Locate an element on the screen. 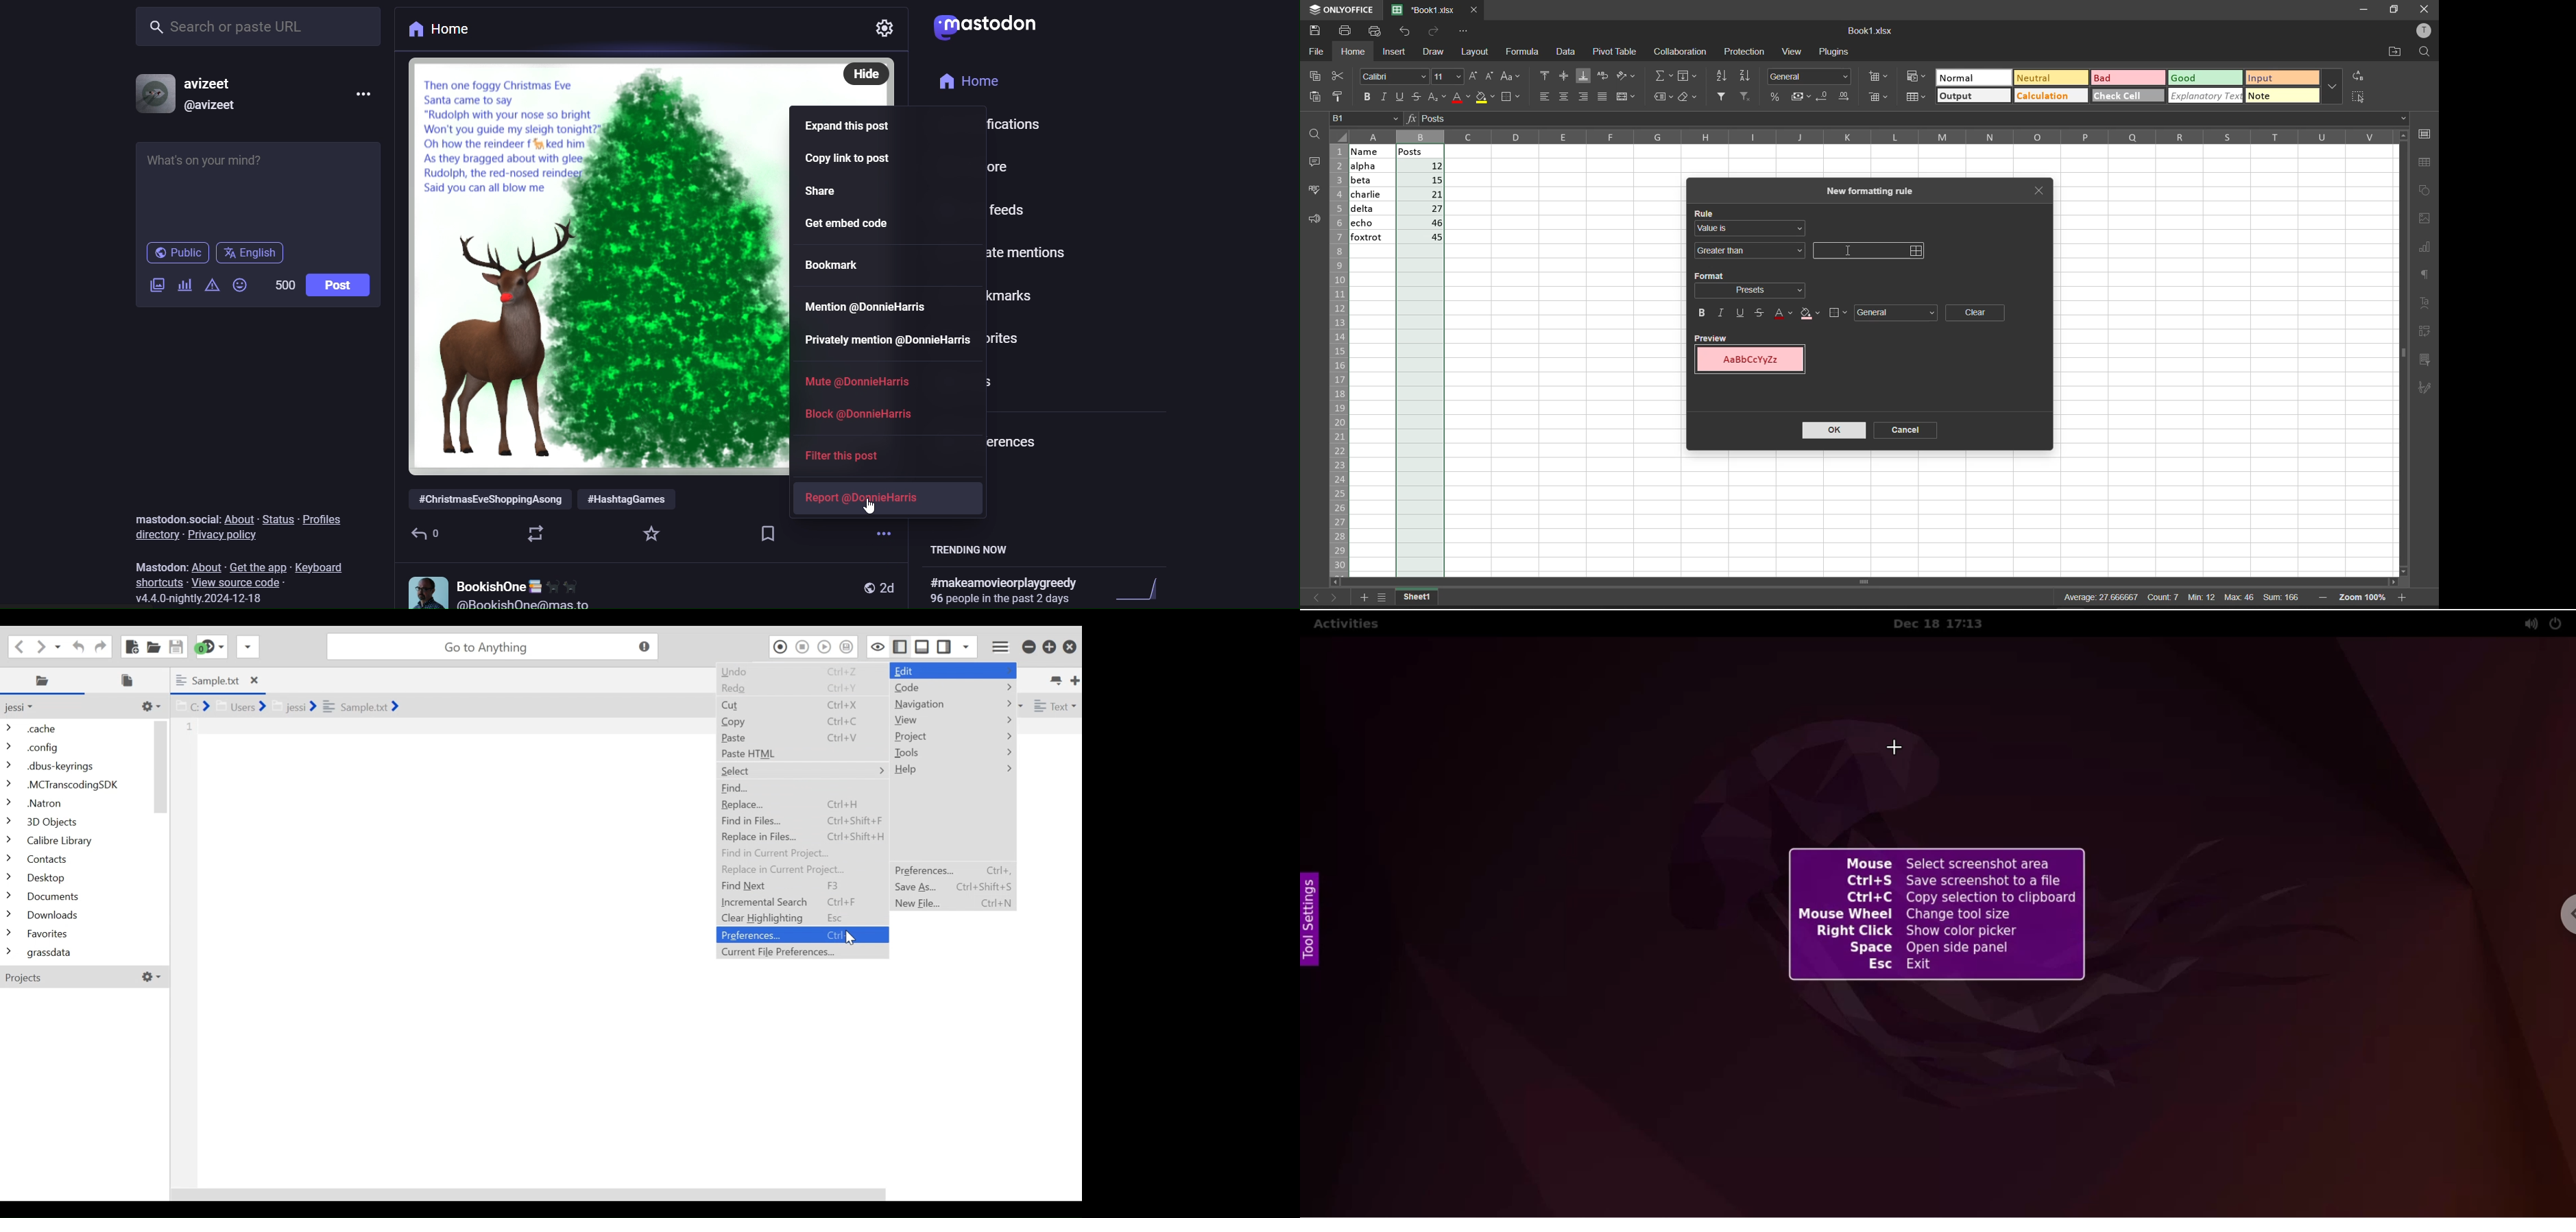 This screenshot has height=1232, width=2576. image/video is located at coordinates (154, 286).